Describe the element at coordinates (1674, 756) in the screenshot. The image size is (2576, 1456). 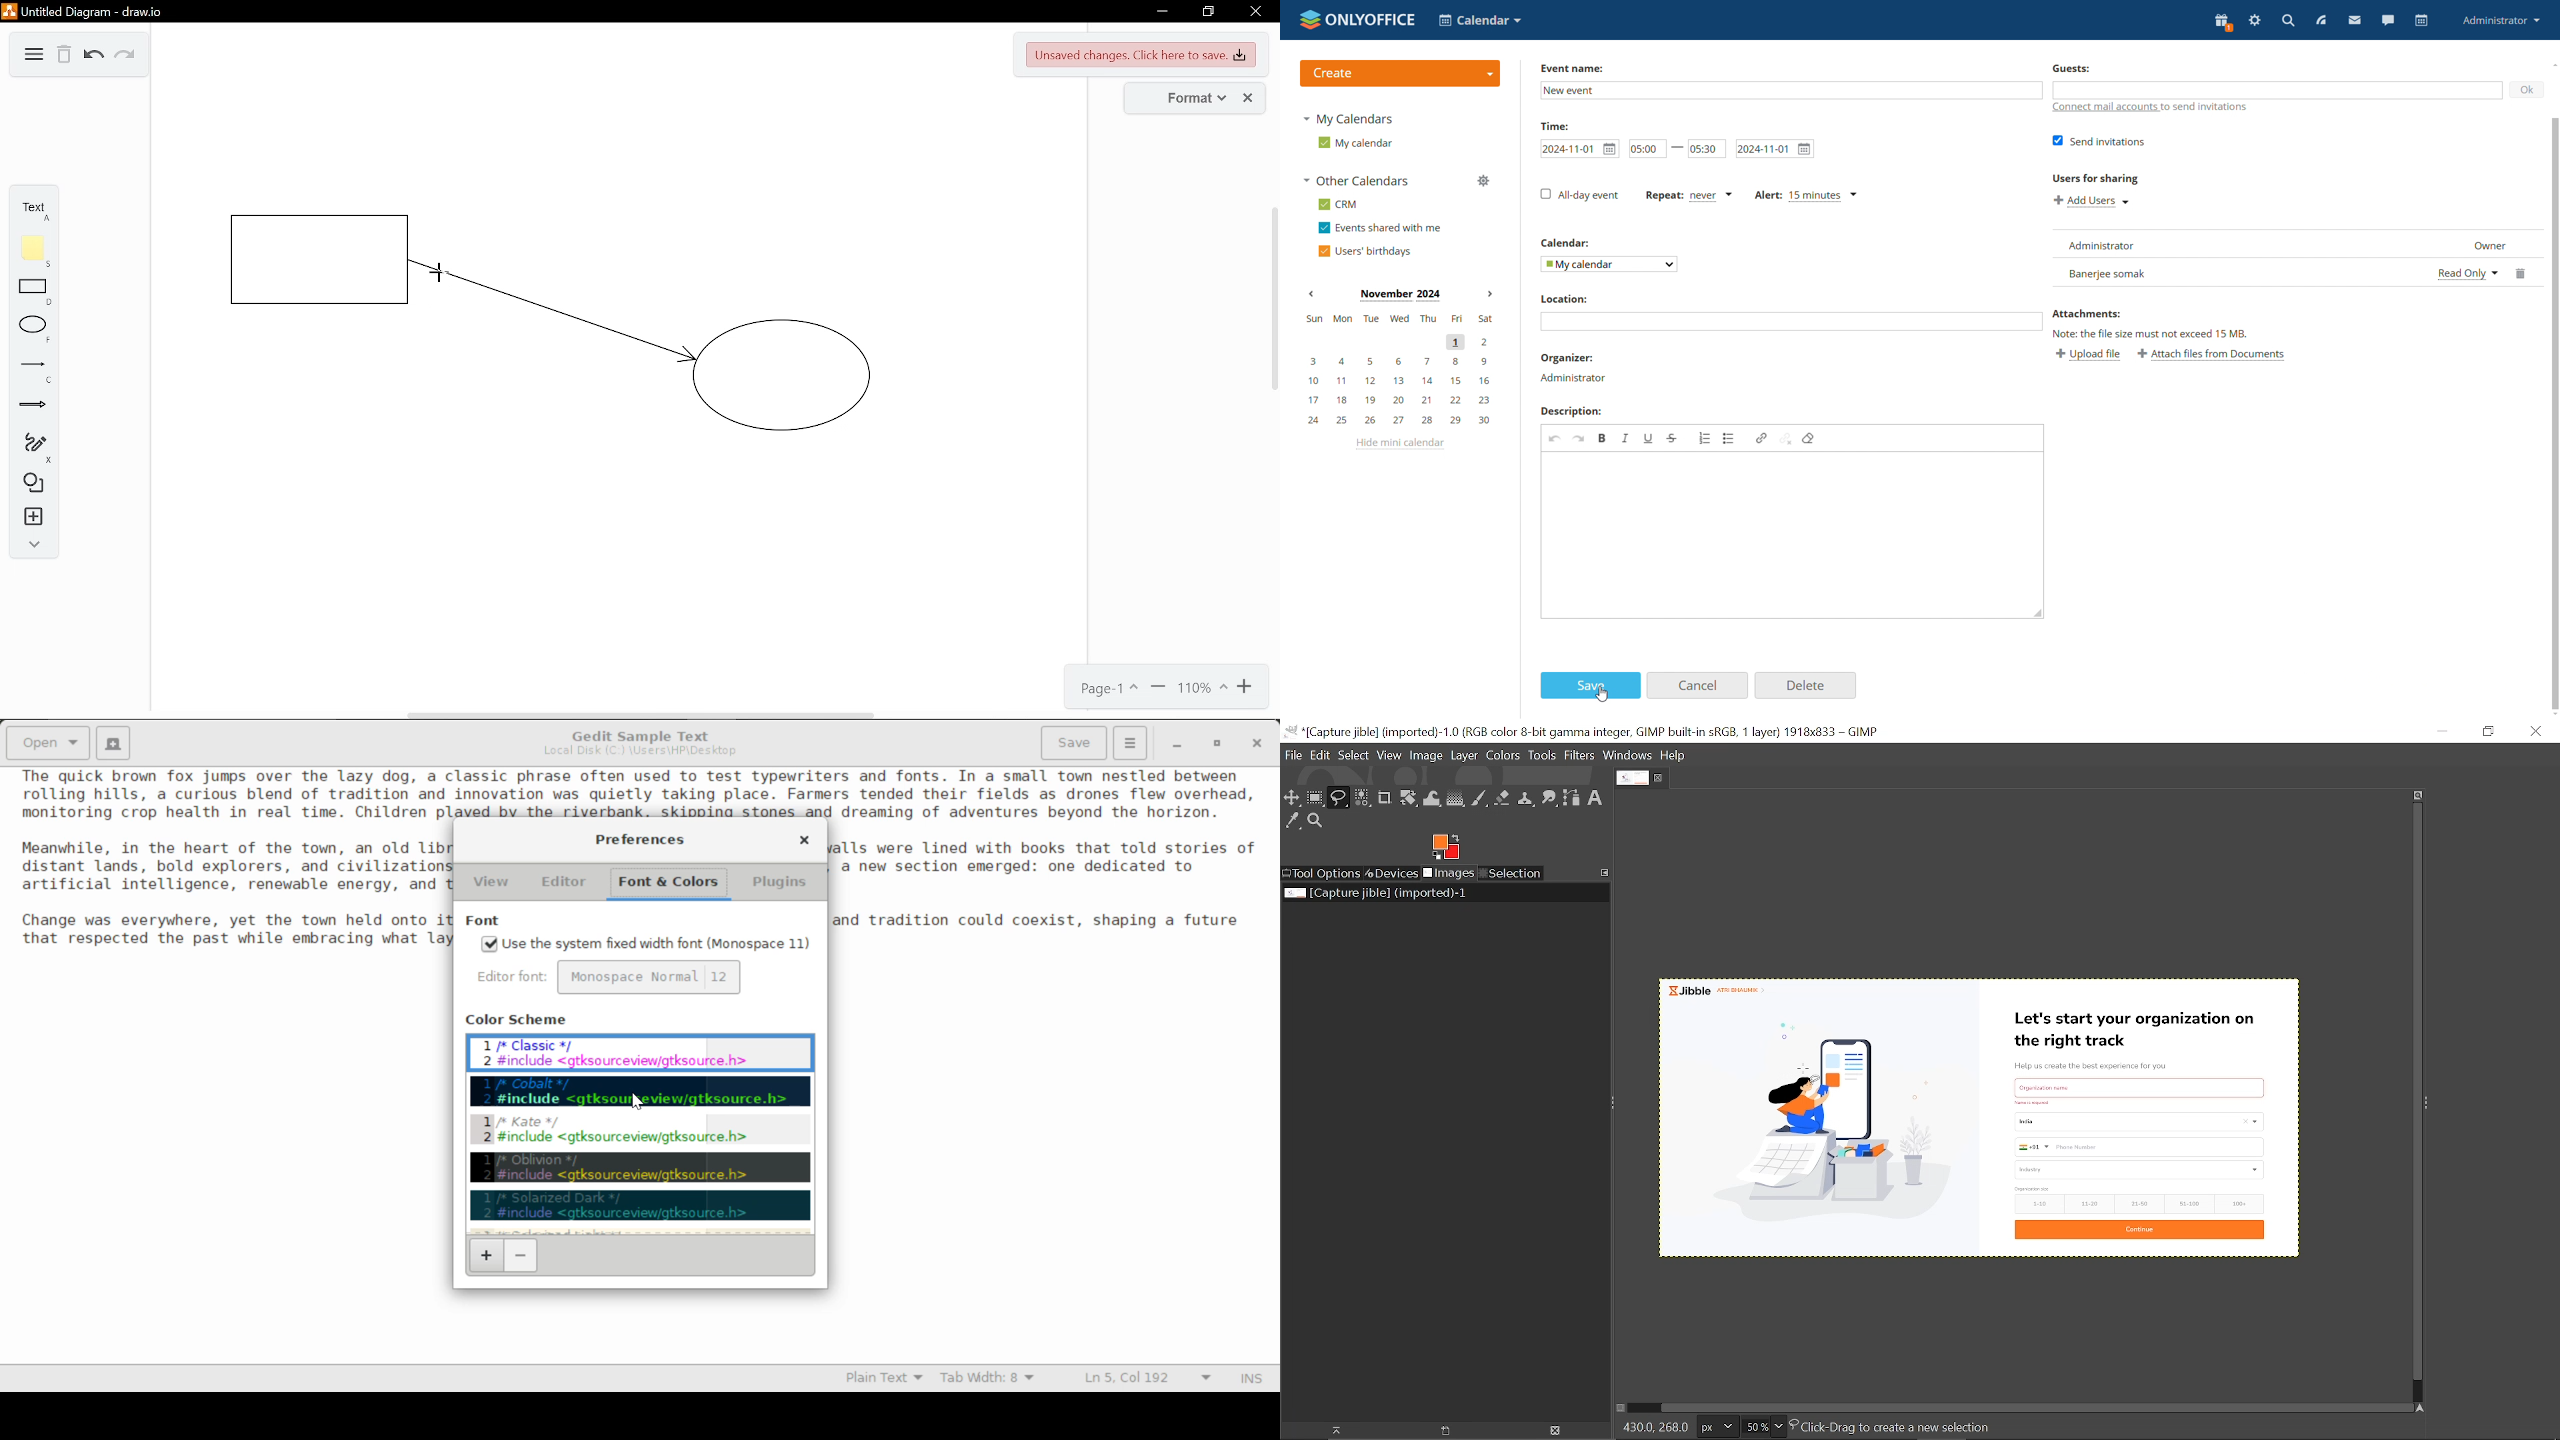
I see `Help` at that location.